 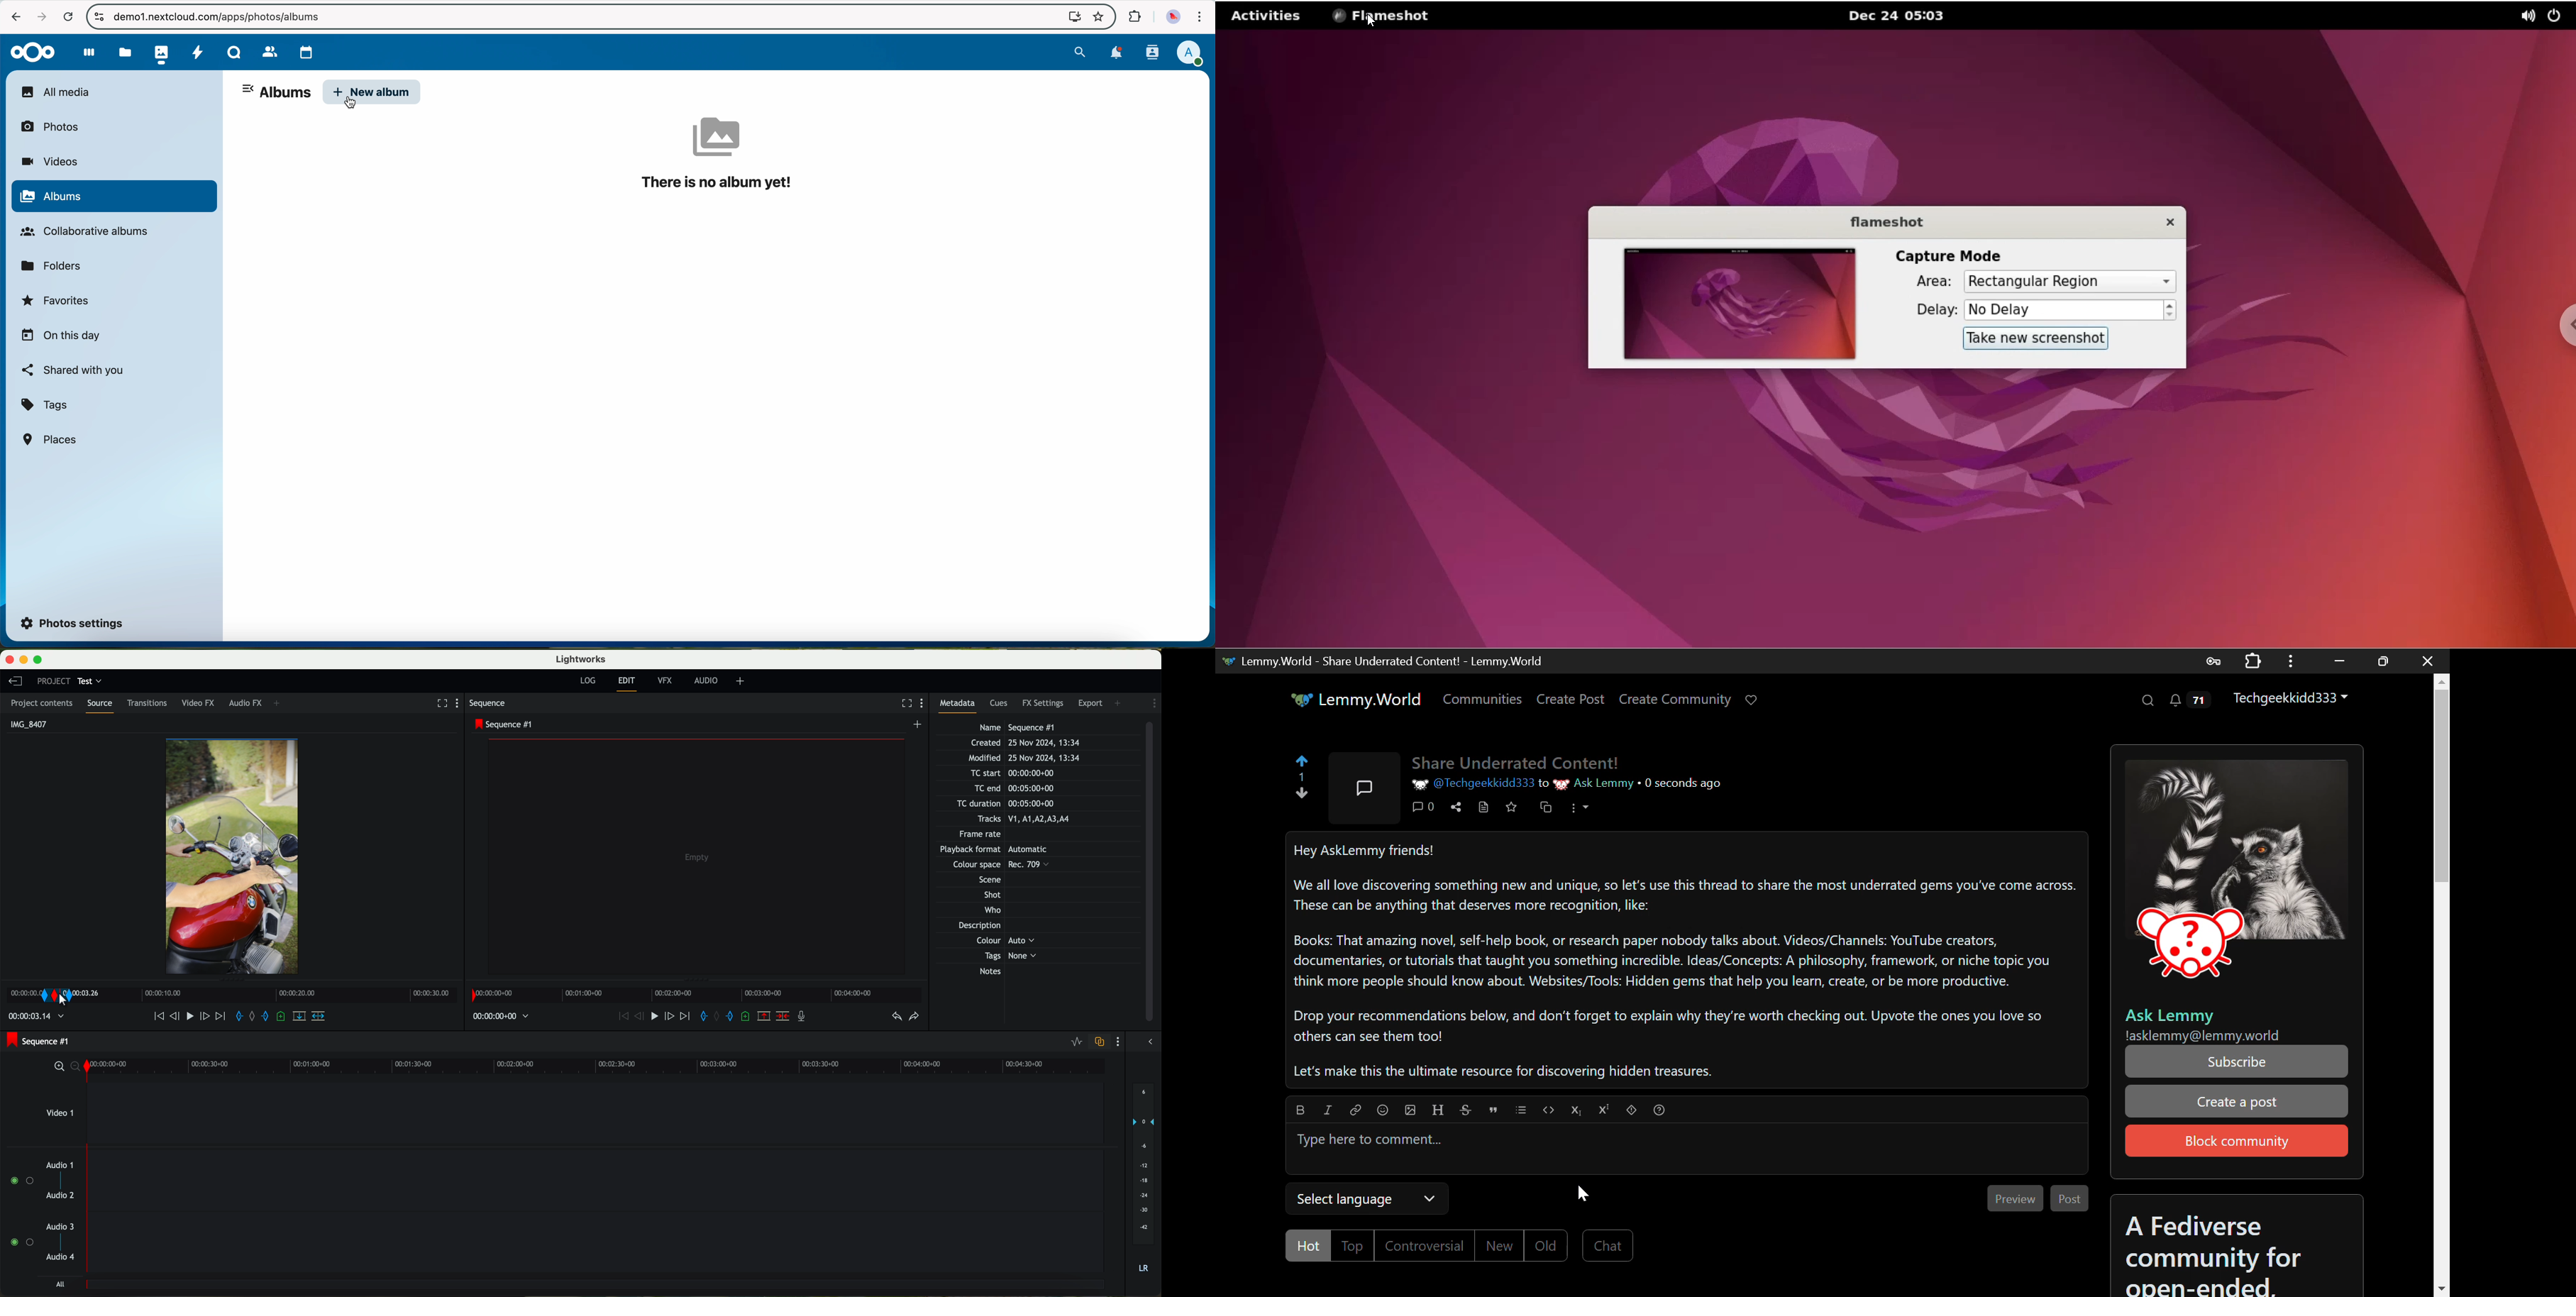 I want to click on contacts, so click(x=1150, y=52).